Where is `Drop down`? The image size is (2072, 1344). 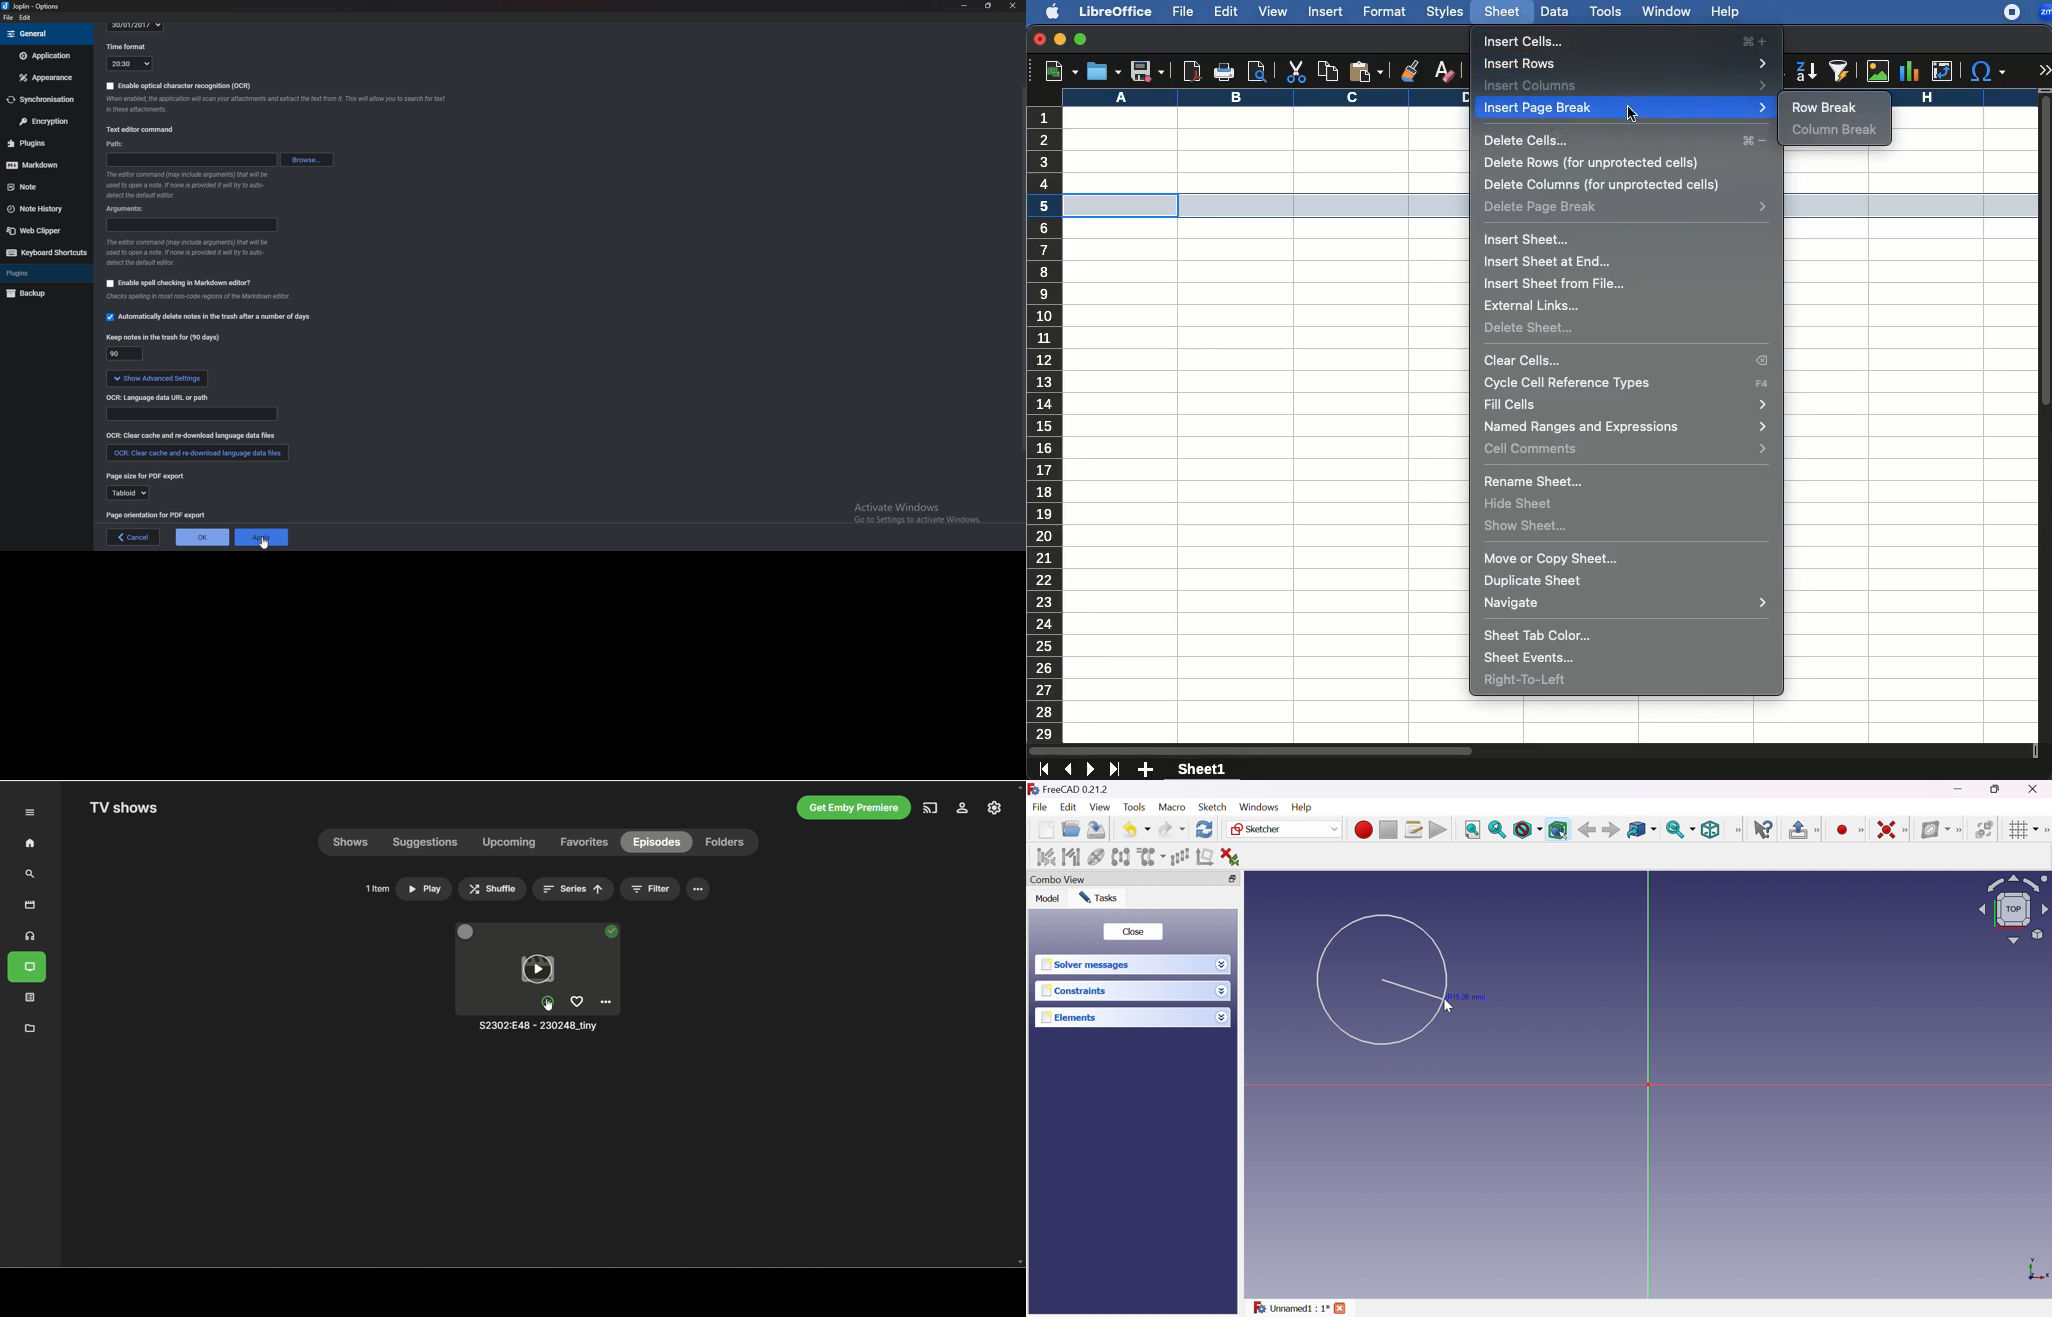
Drop down is located at coordinates (1222, 1017).